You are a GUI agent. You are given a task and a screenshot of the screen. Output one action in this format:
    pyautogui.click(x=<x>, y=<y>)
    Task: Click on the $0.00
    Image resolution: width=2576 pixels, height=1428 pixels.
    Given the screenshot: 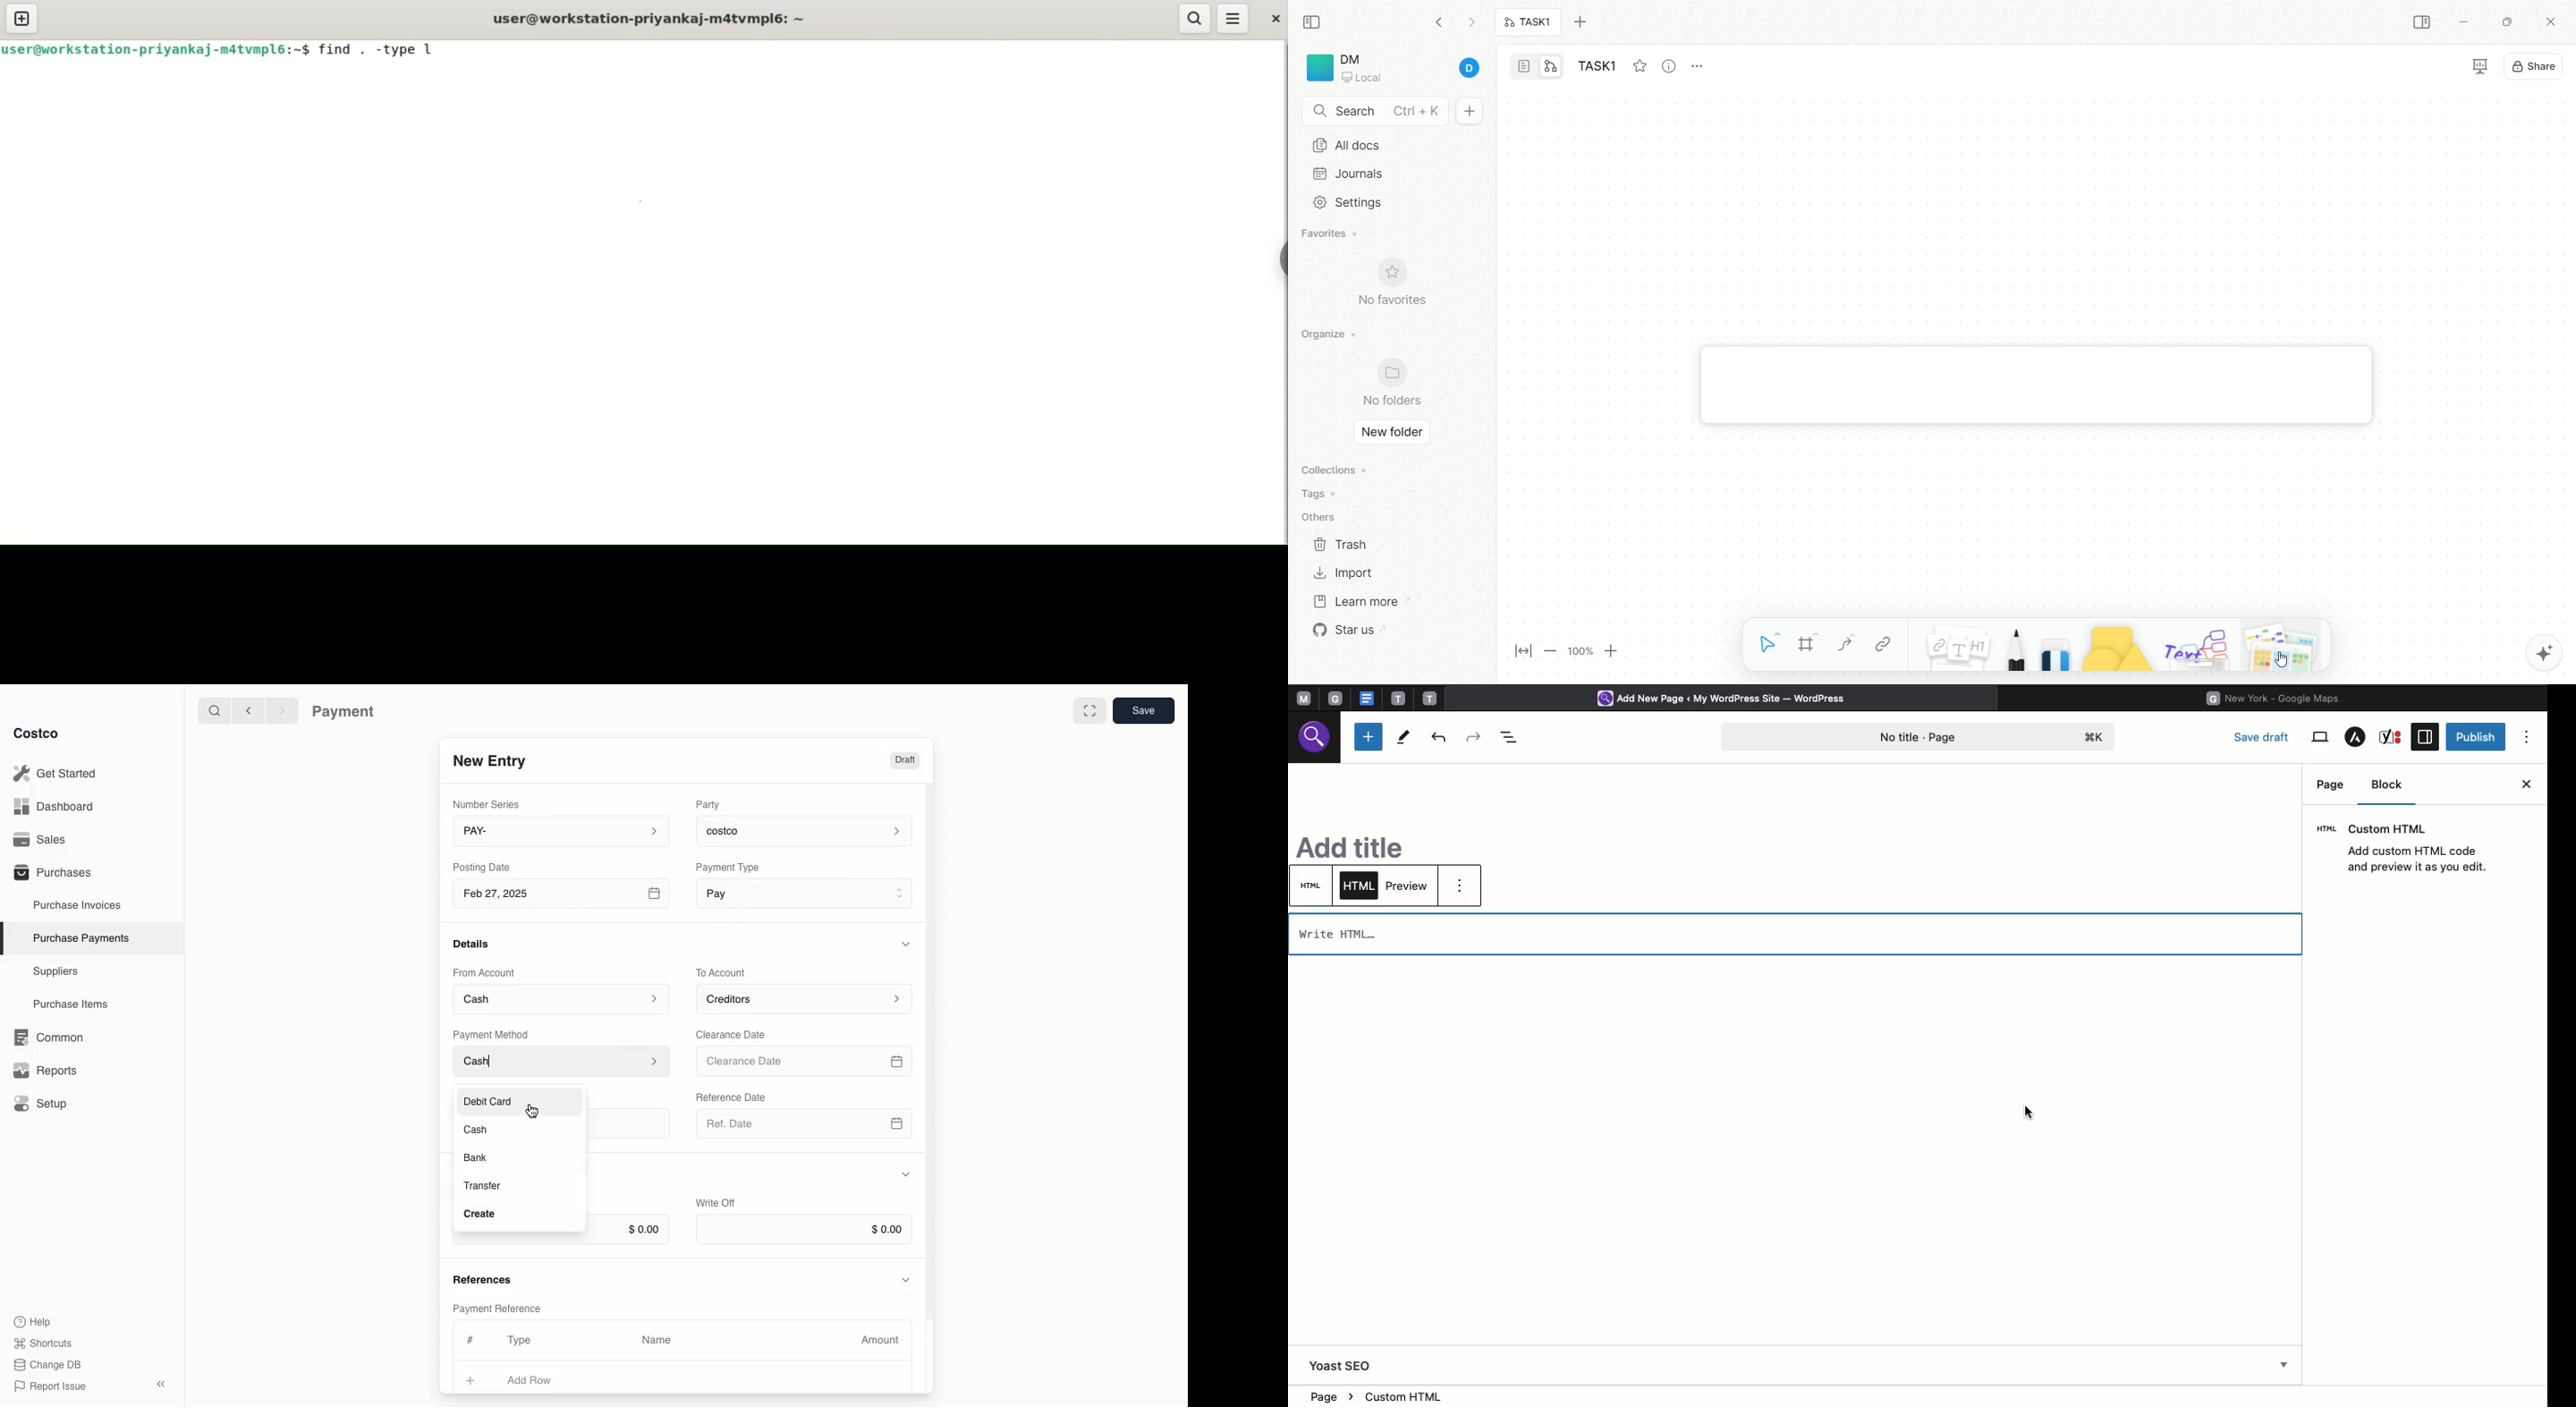 What is the action you would take?
    pyautogui.click(x=629, y=1230)
    